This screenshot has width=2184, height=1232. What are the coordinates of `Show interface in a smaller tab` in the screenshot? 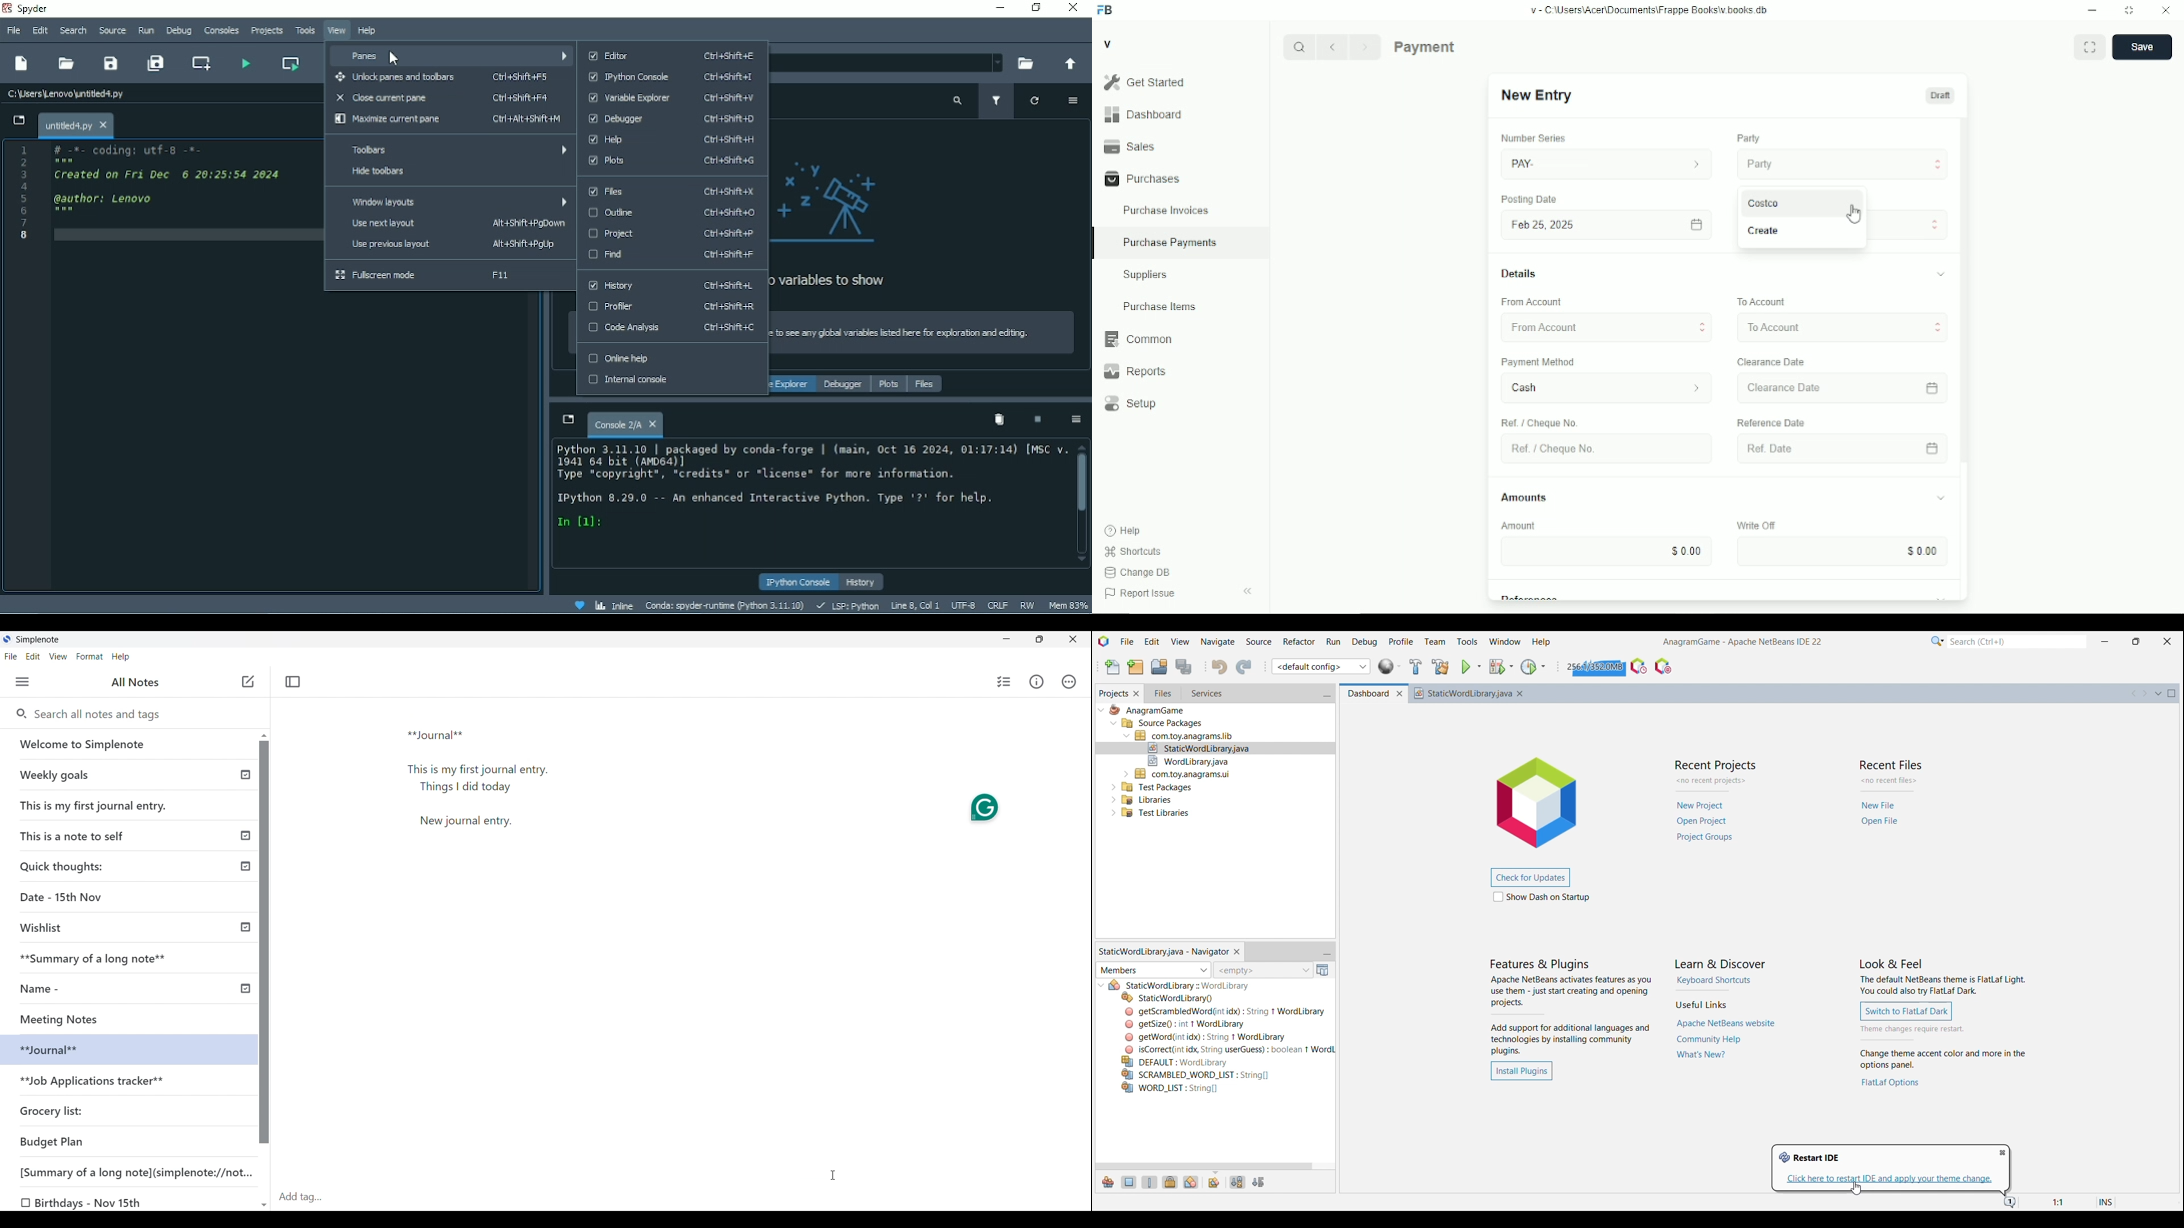 It's located at (2137, 641).